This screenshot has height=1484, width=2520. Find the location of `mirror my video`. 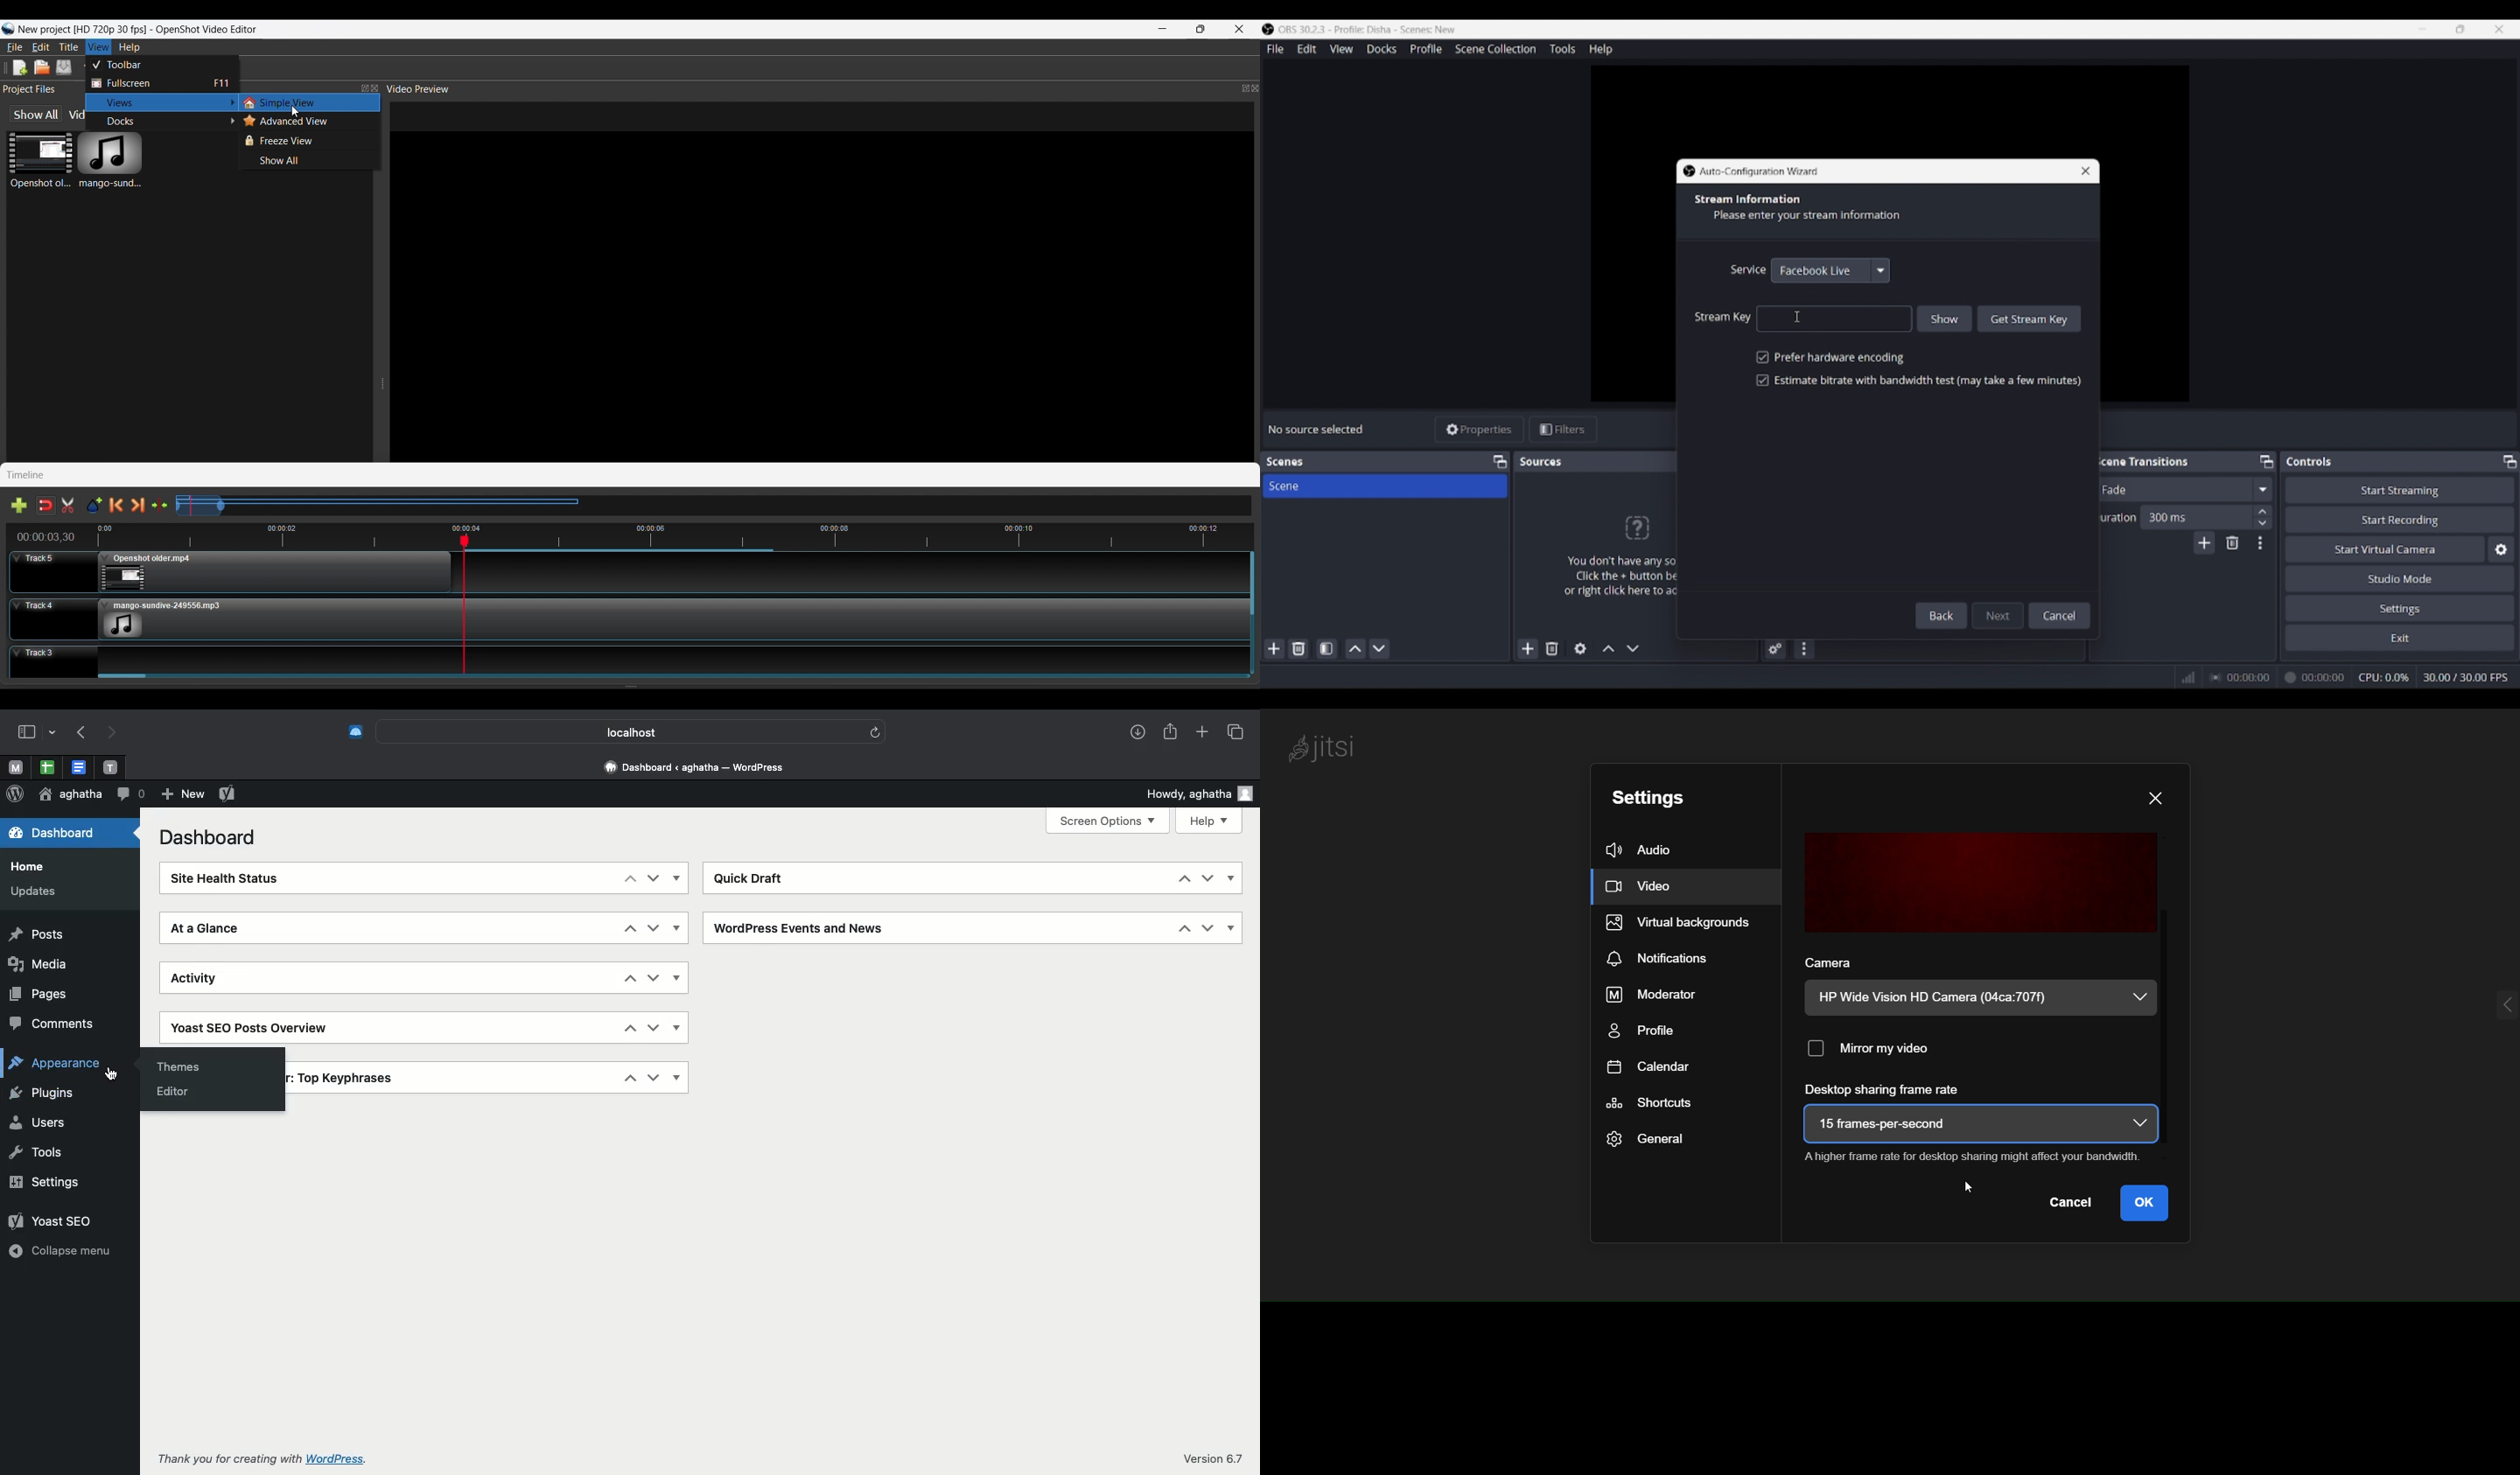

mirror my video is located at coordinates (1879, 1045).